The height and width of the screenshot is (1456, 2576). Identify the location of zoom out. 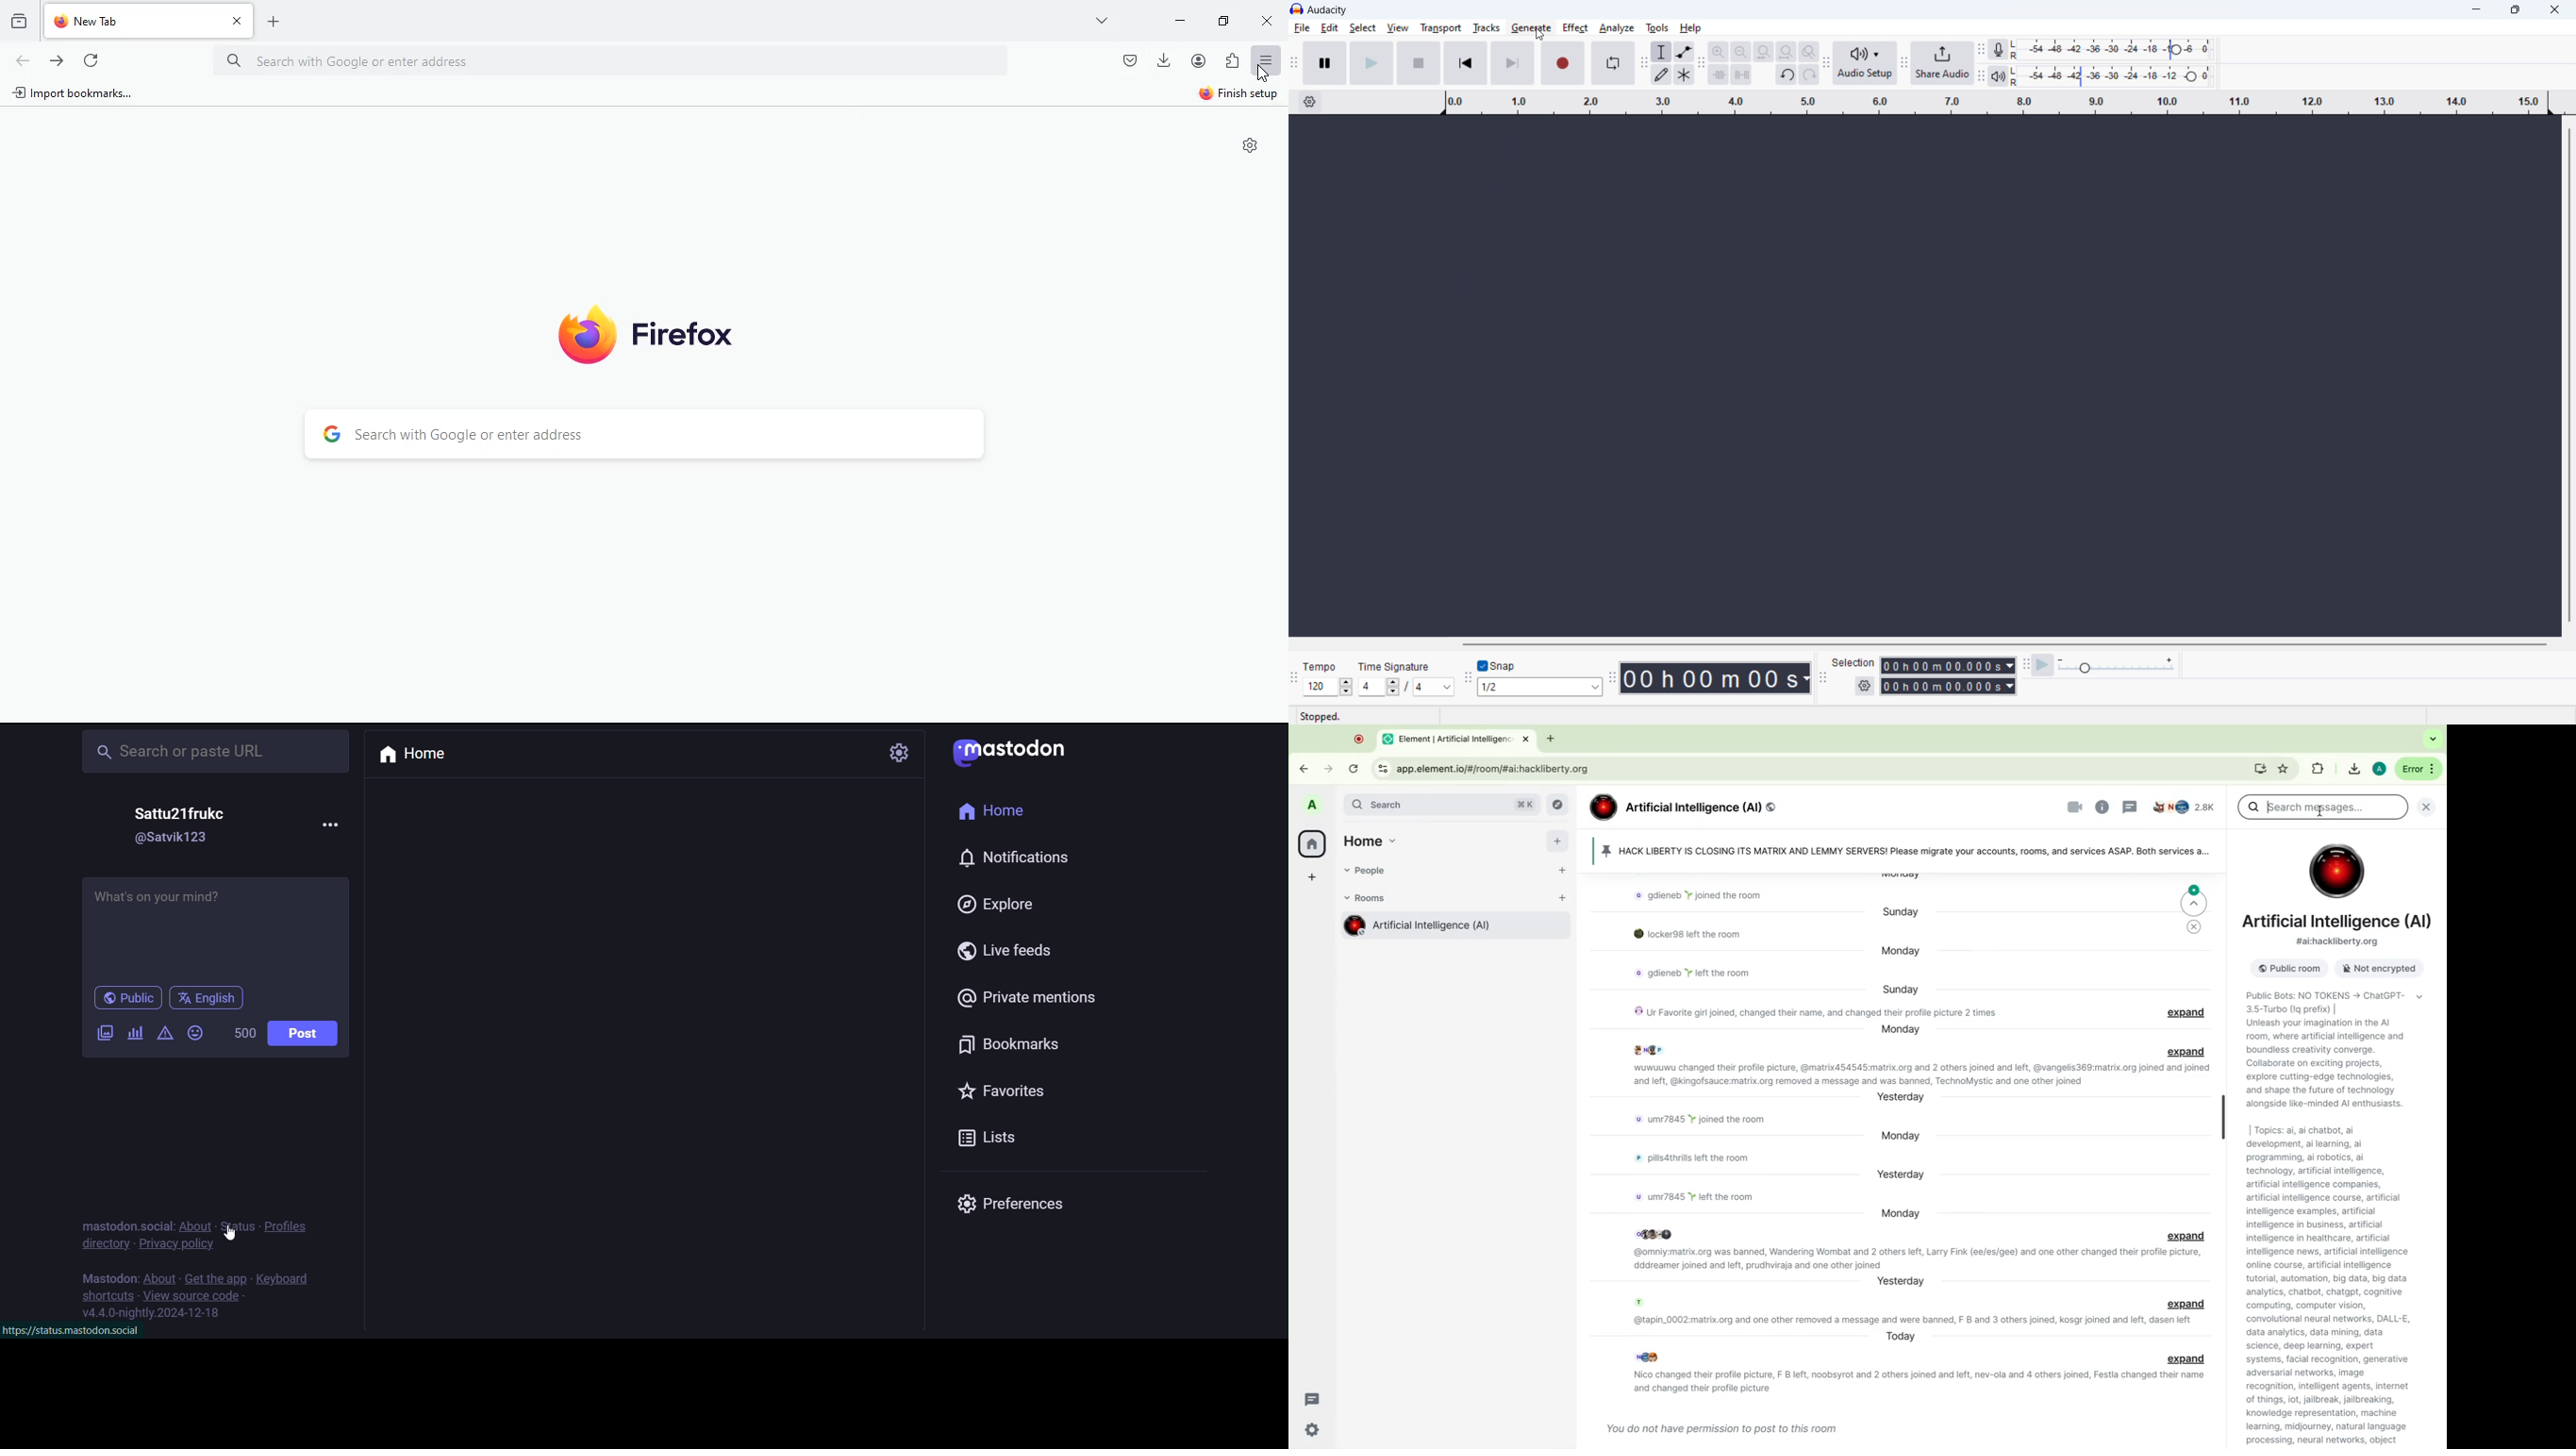
(1741, 52).